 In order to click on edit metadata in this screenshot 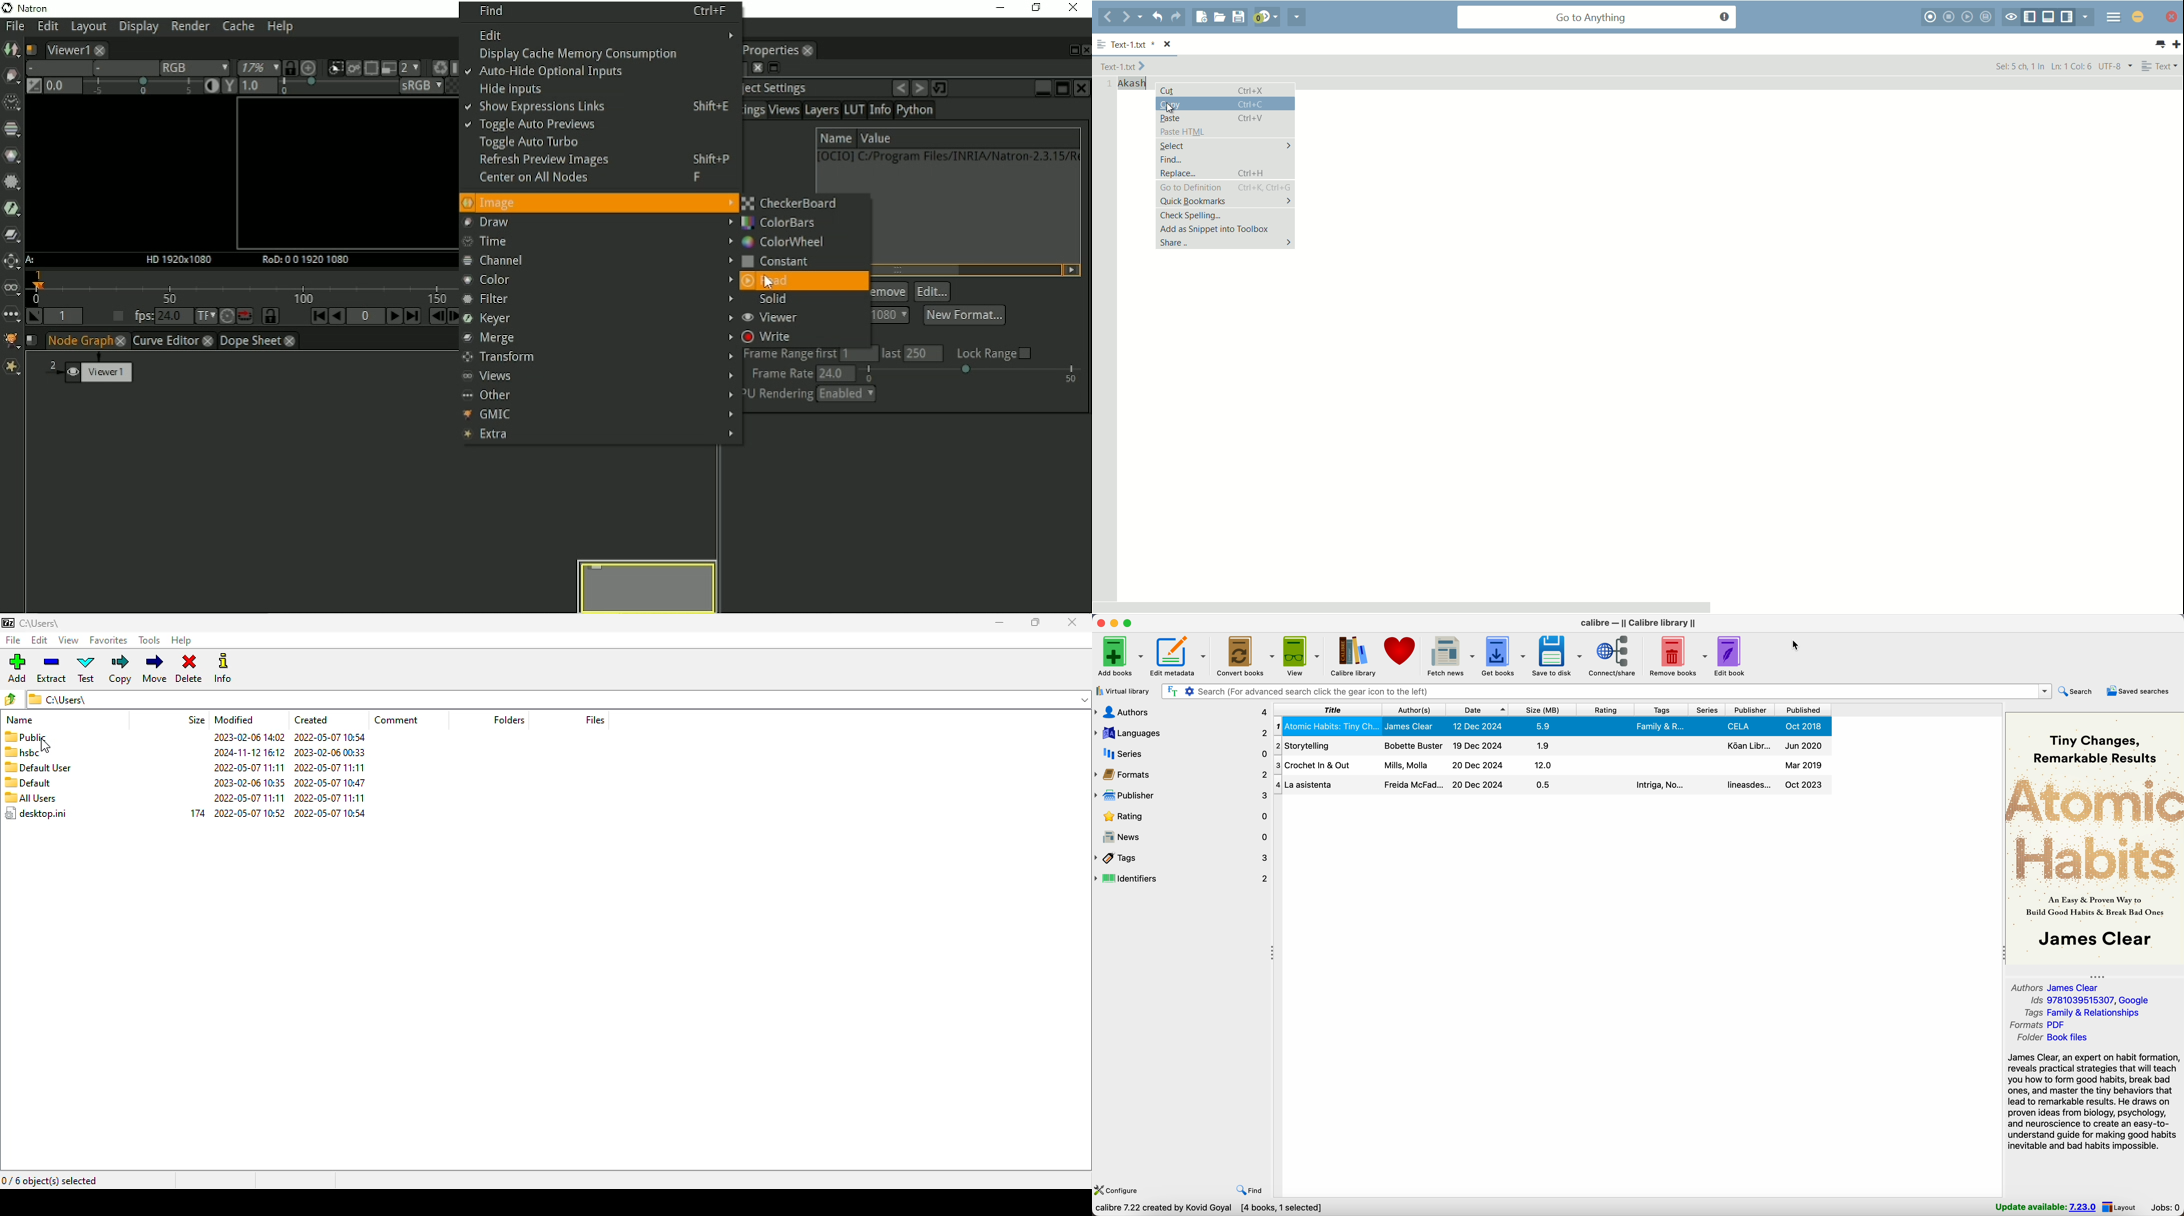, I will do `click(1181, 657)`.